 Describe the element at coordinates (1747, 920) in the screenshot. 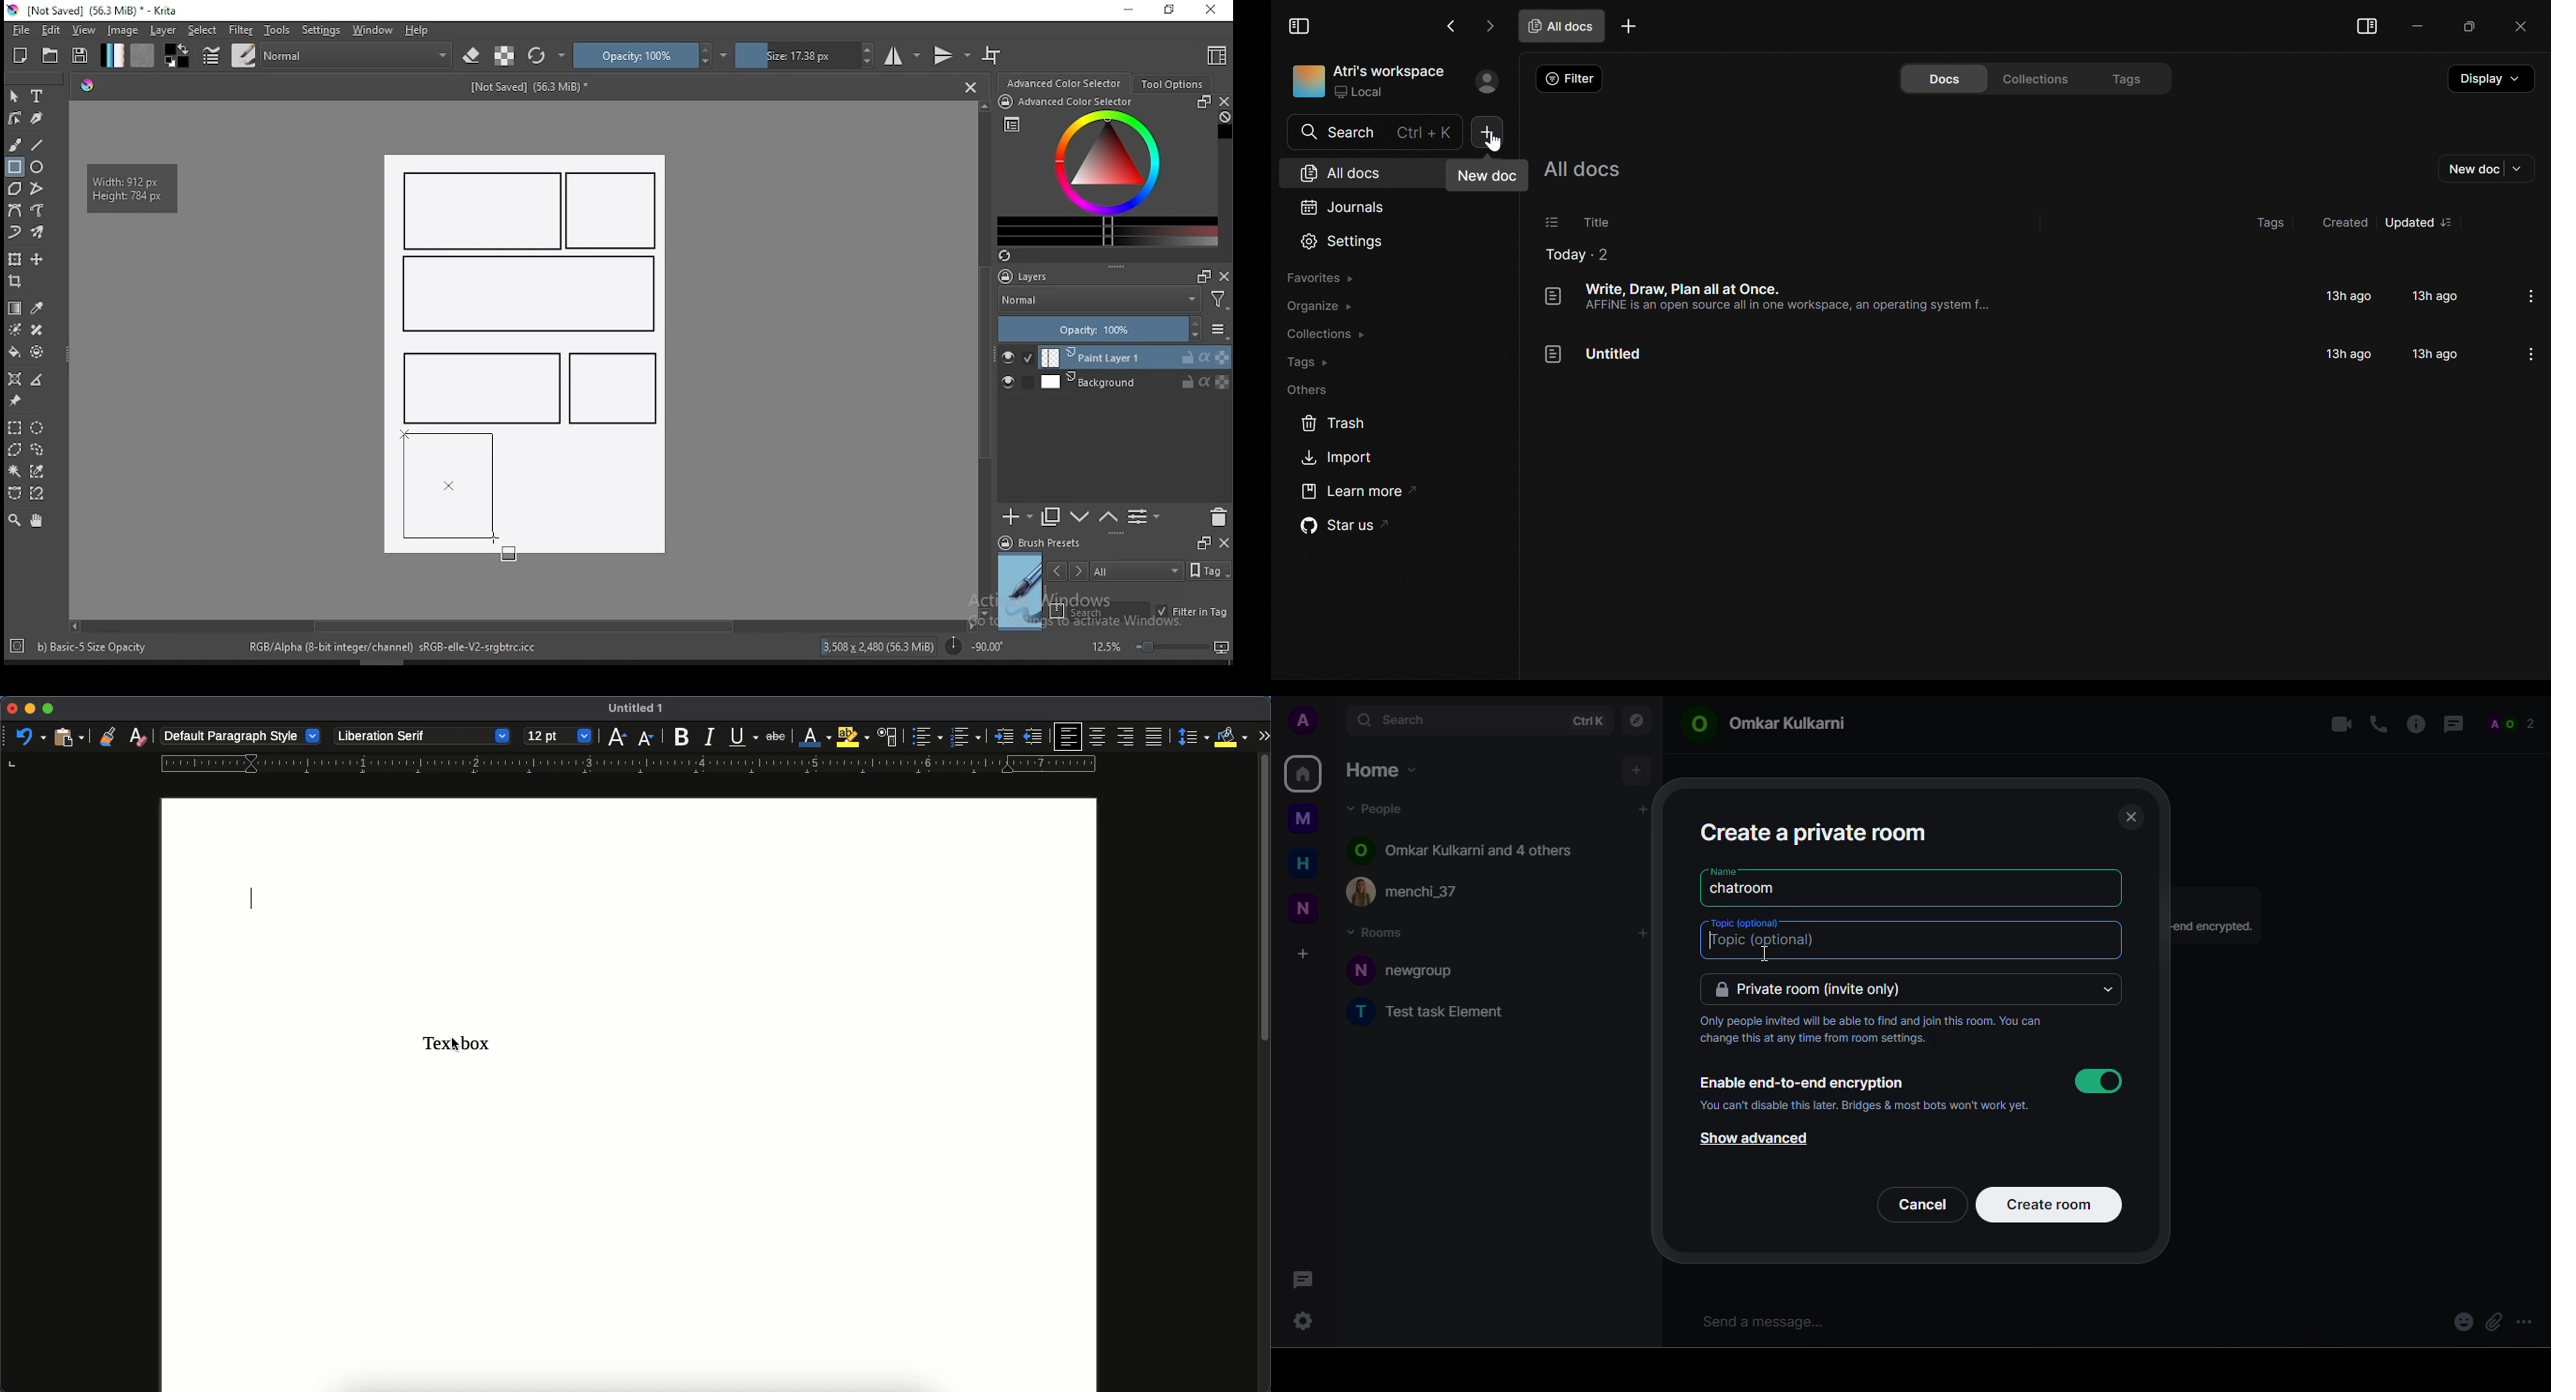

I see `topic` at that location.